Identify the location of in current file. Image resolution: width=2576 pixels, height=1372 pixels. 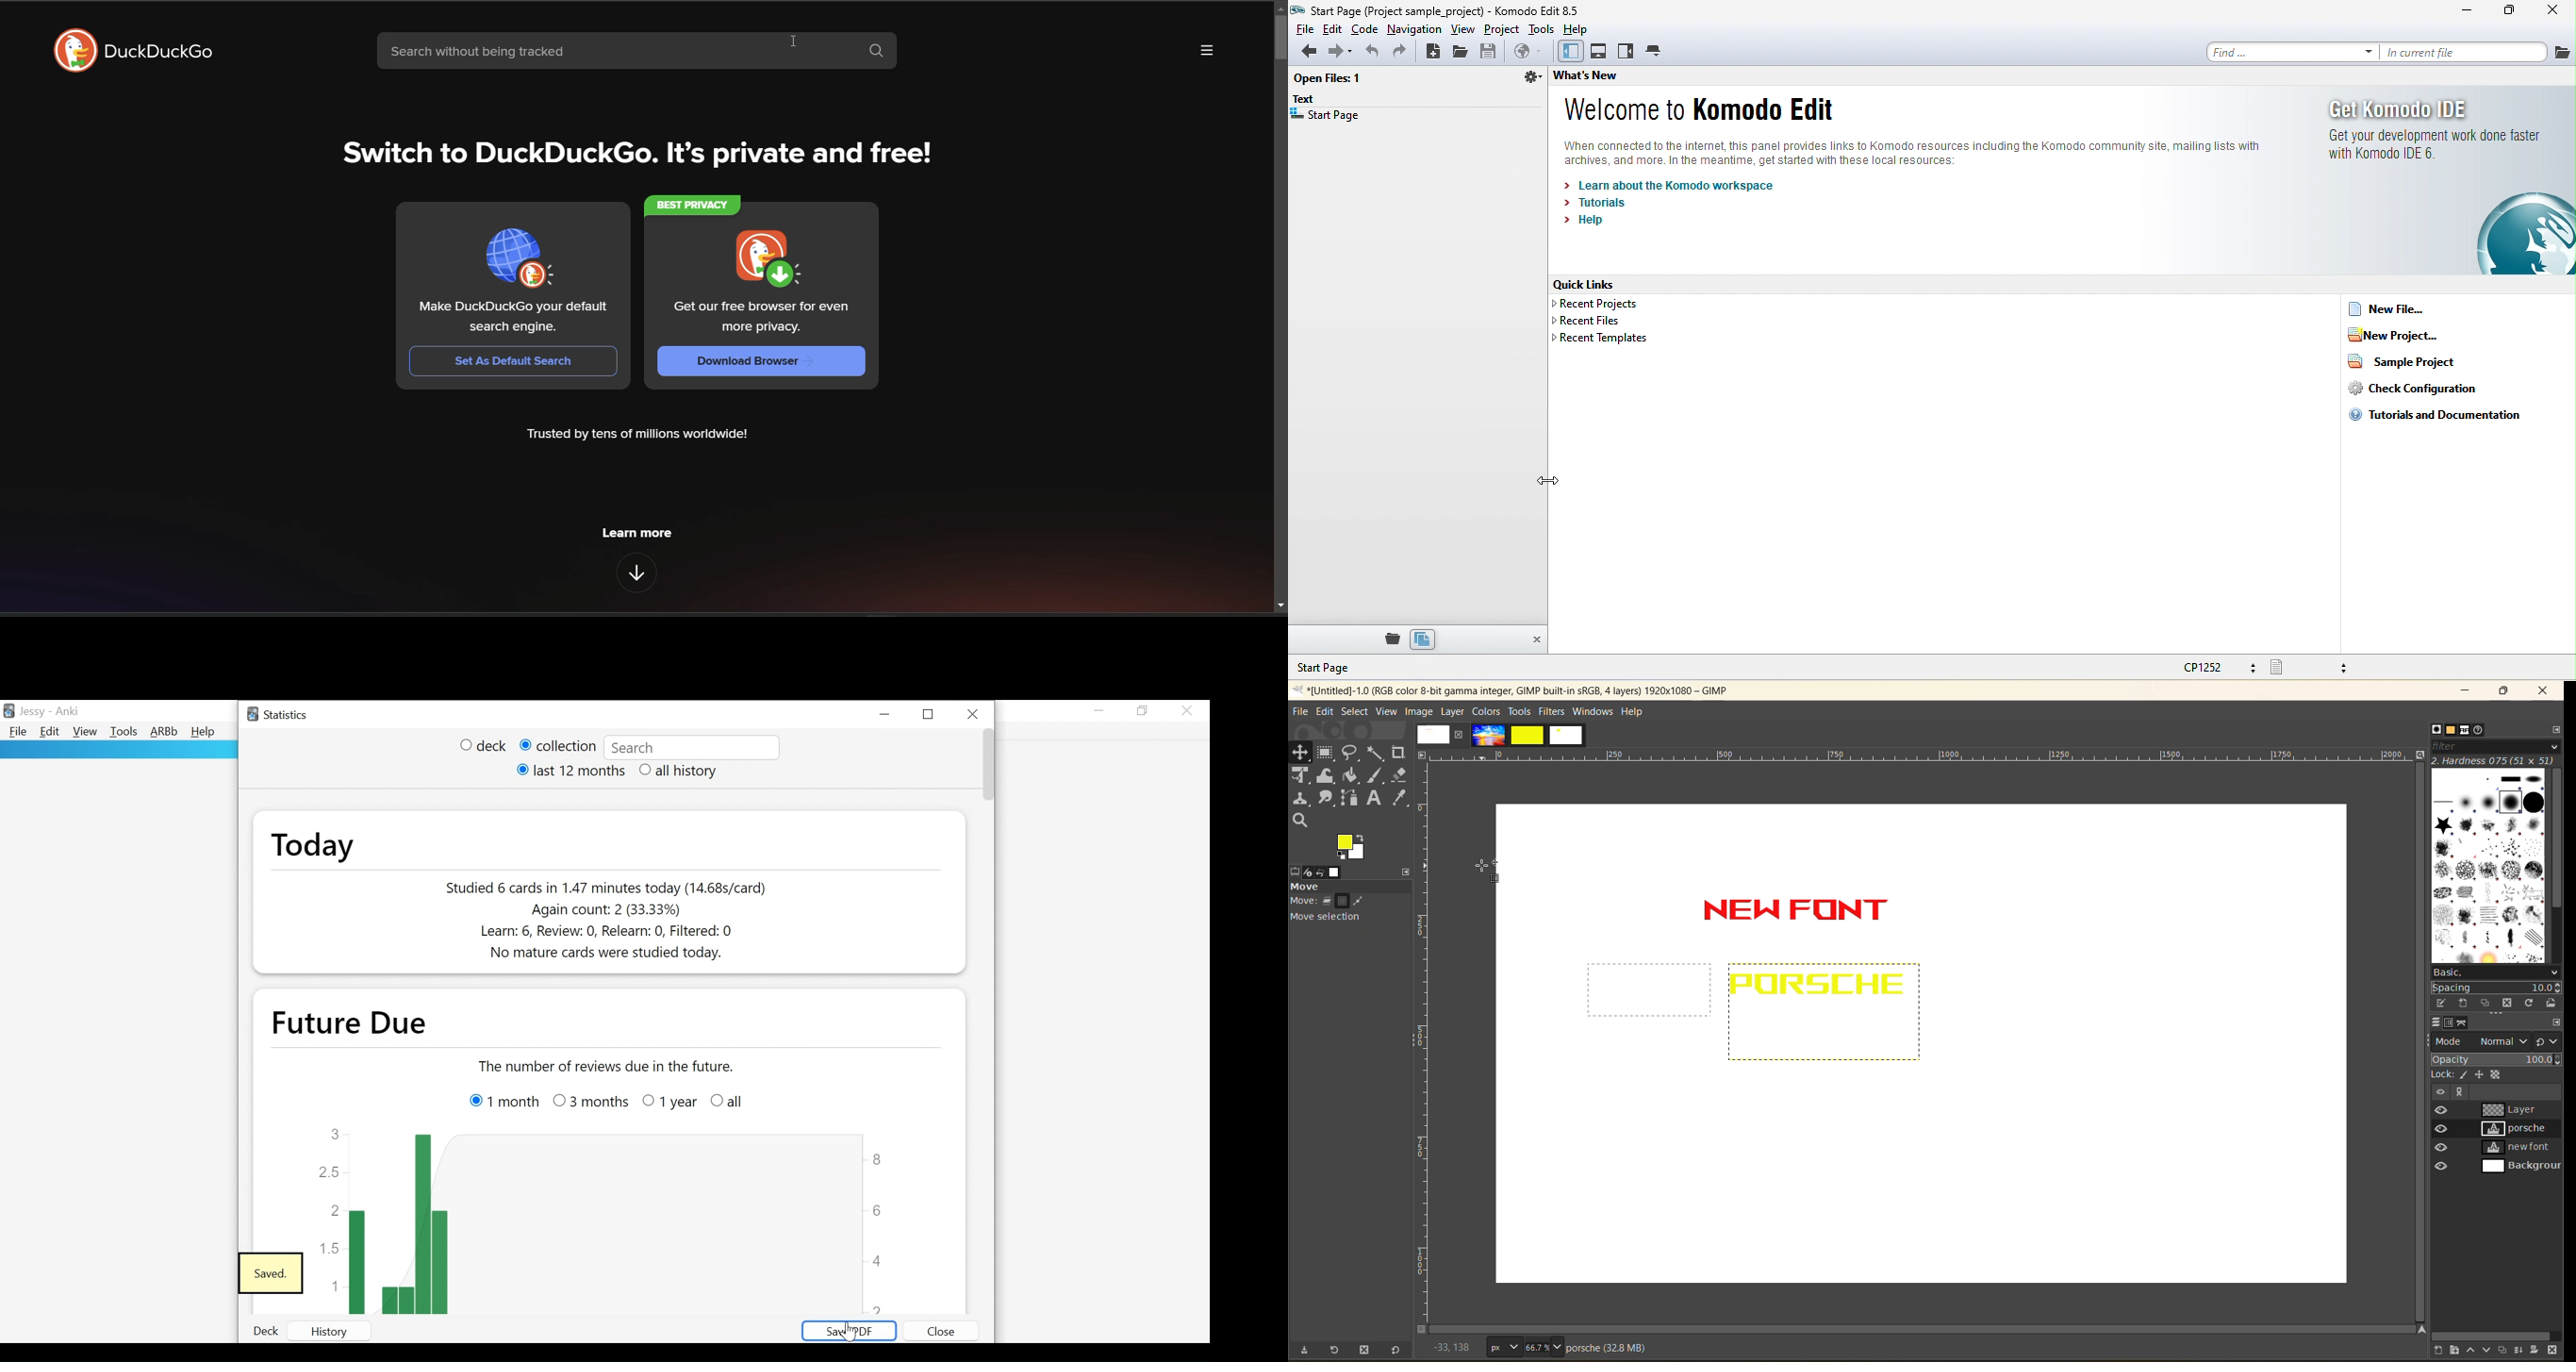
(2463, 52).